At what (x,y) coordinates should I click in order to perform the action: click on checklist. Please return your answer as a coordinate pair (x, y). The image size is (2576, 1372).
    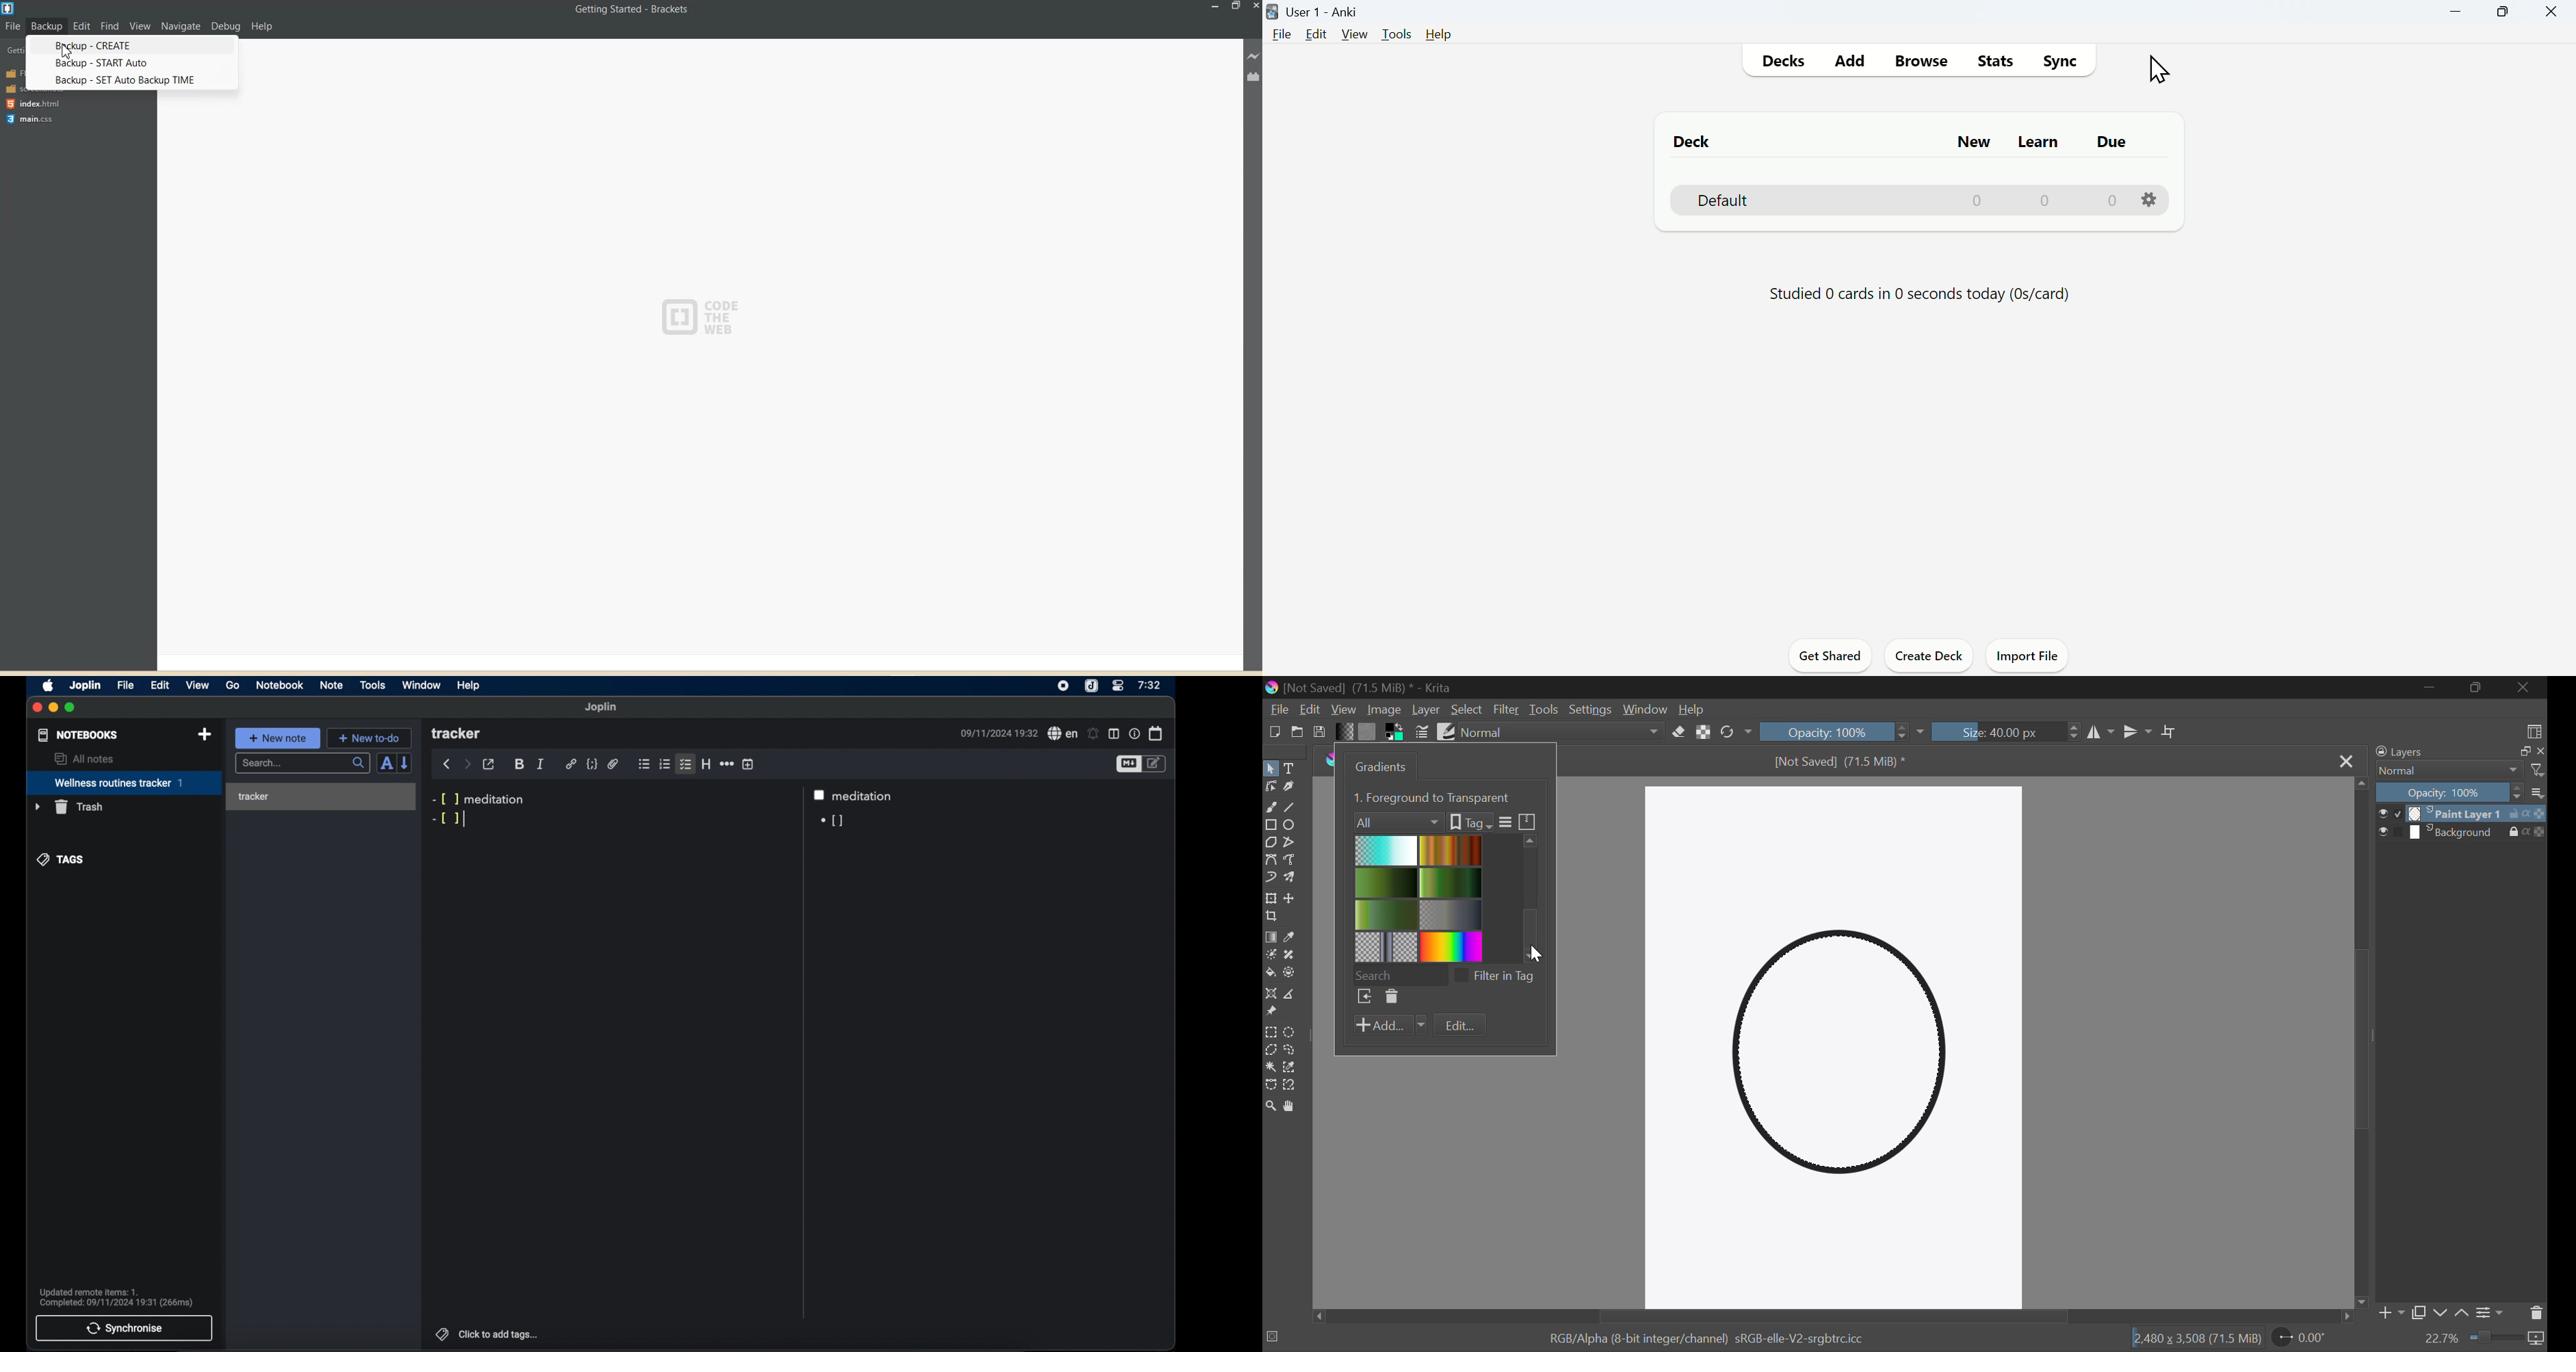
    Looking at the image, I should click on (685, 765).